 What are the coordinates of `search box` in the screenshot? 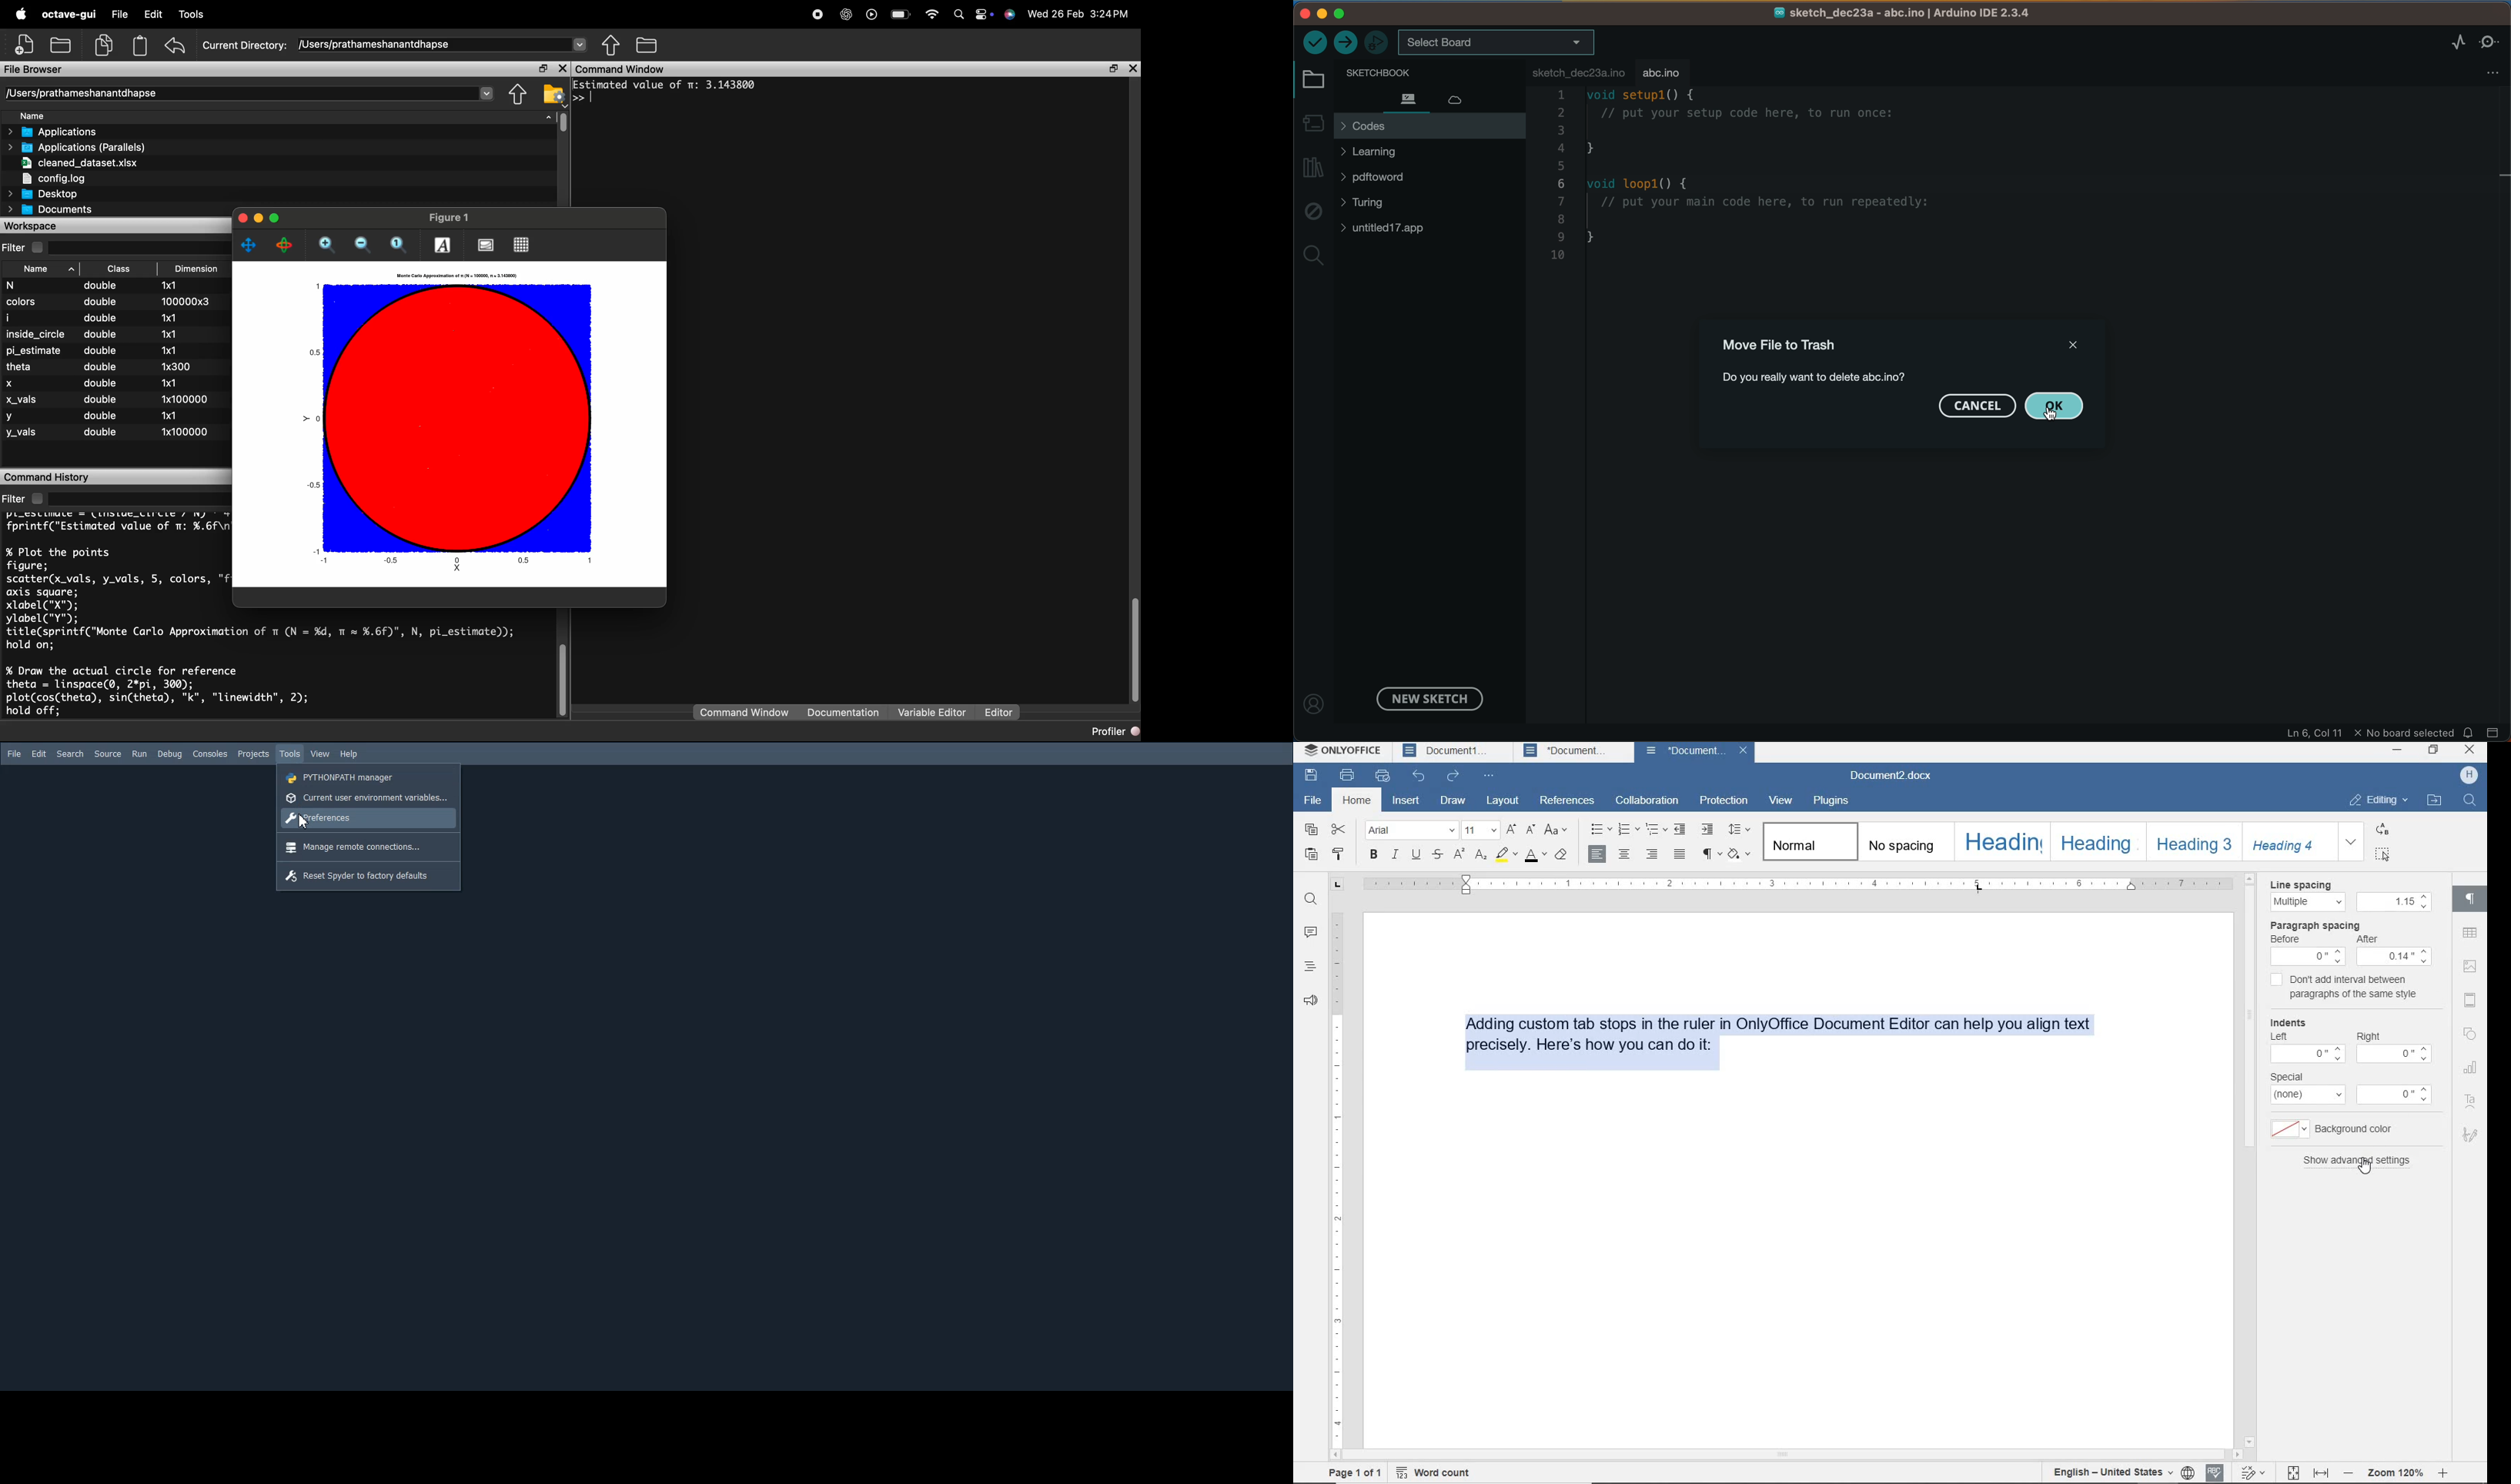 It's located at (139, 246).